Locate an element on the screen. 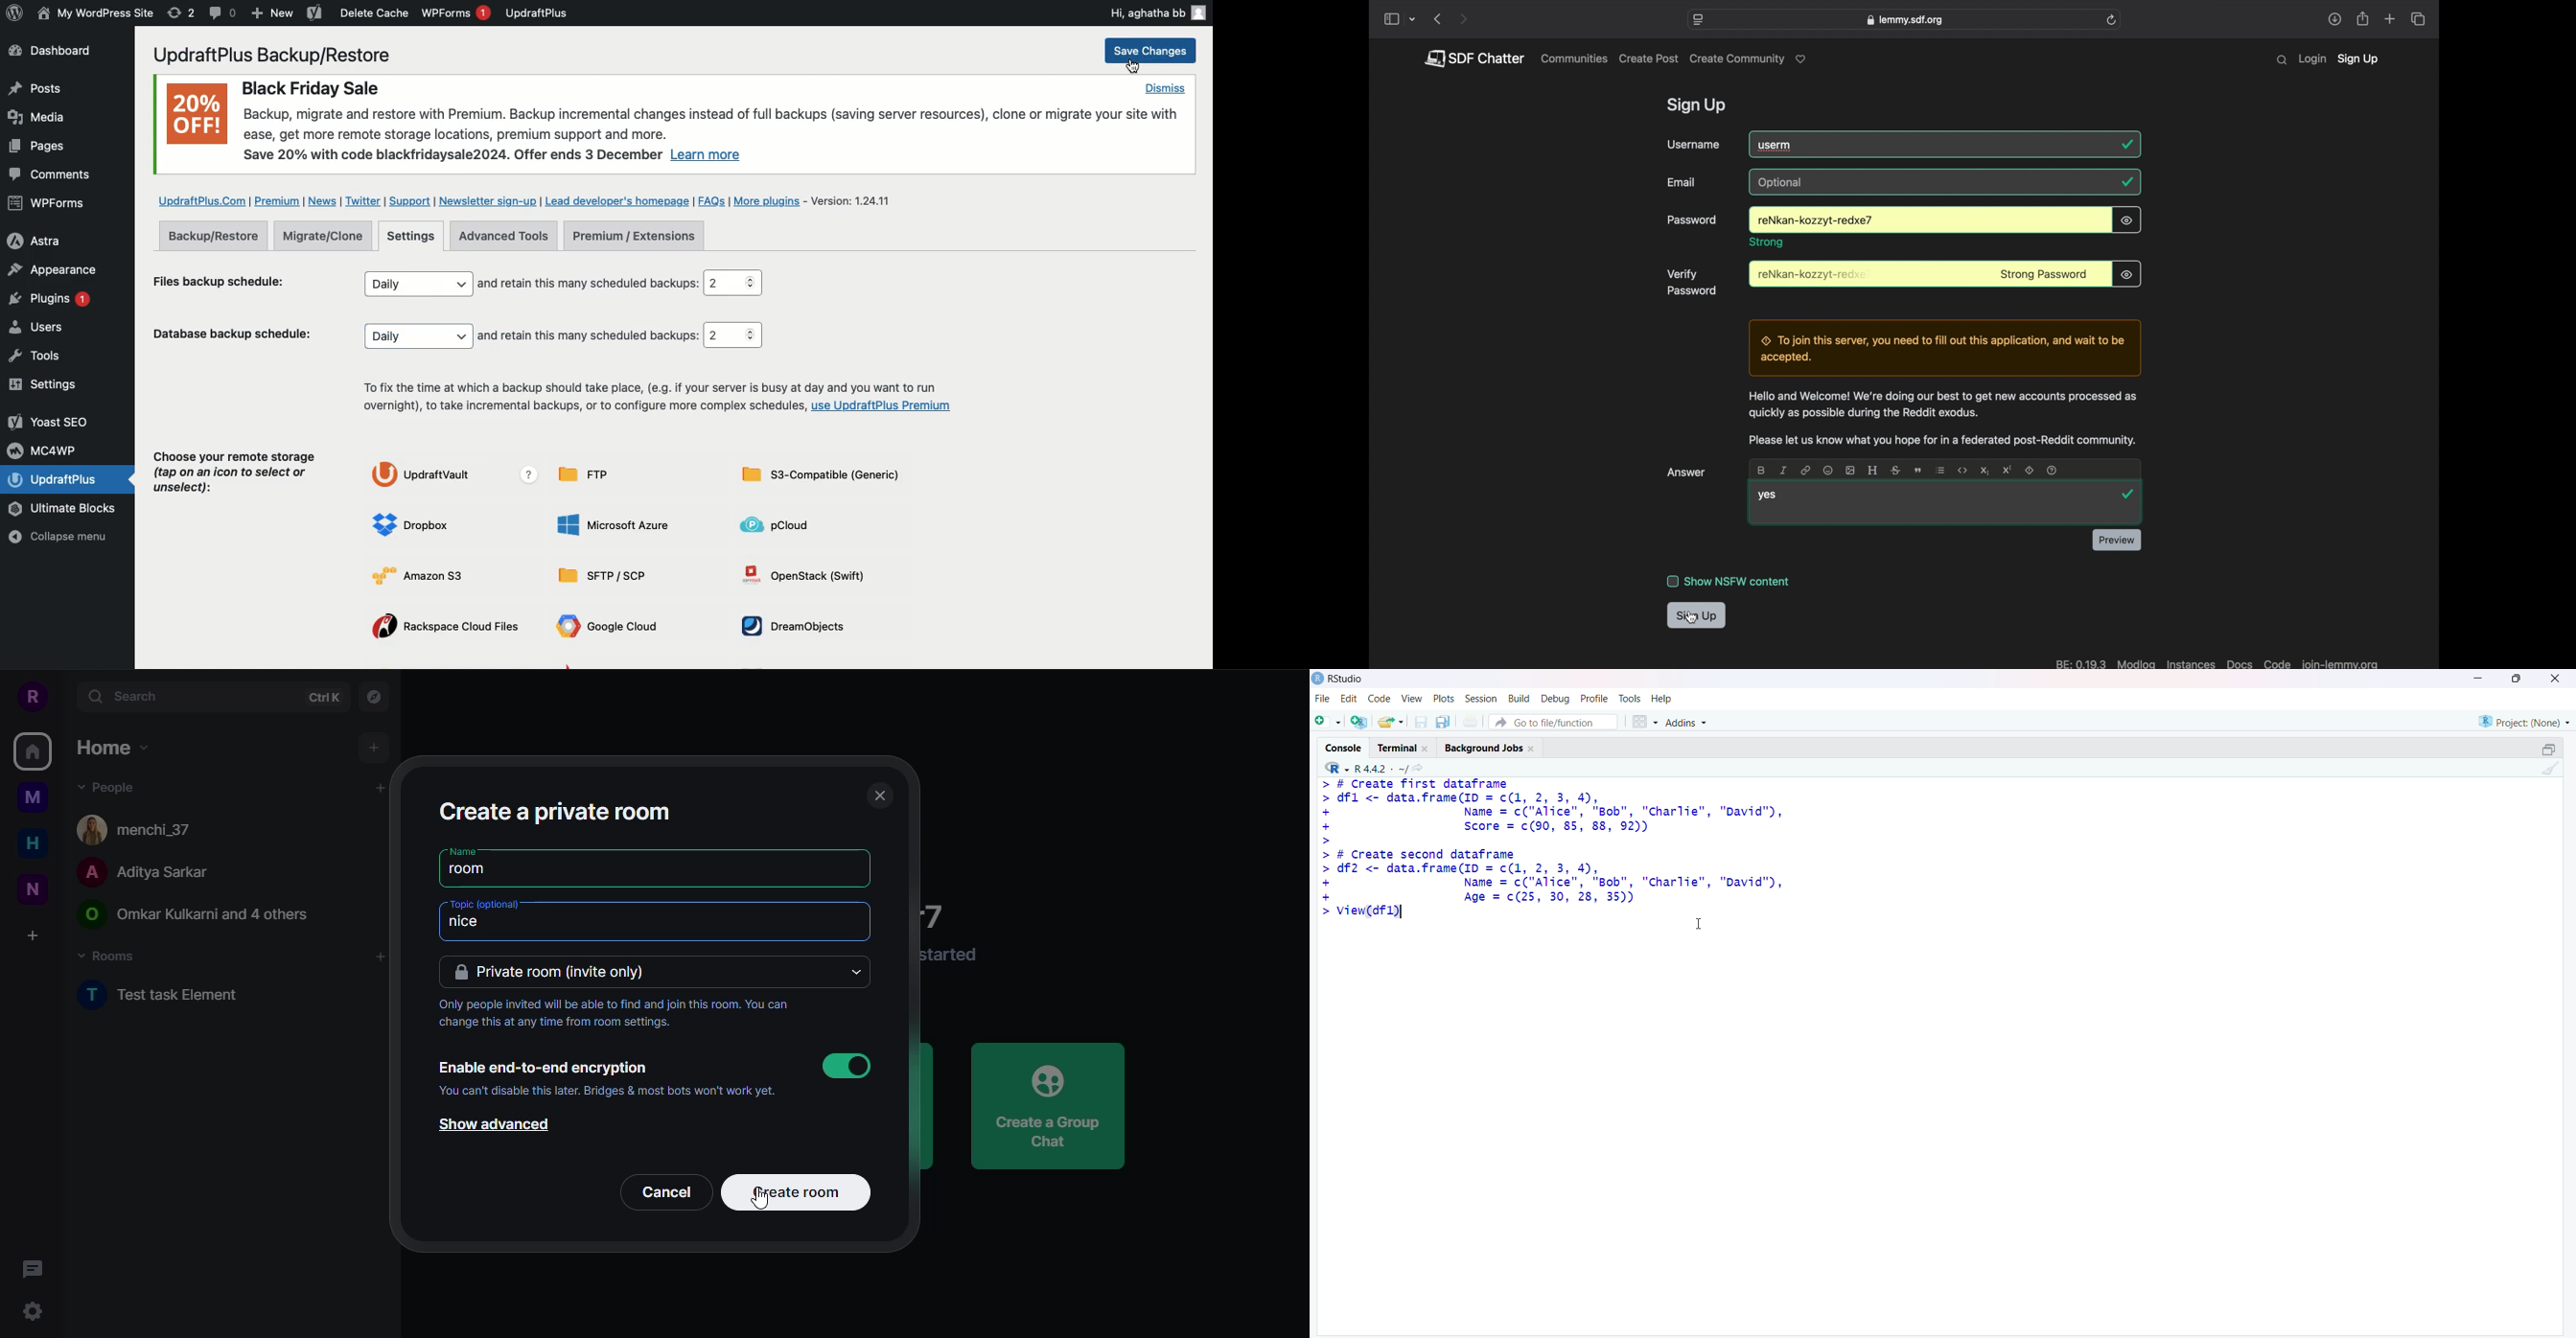 This screenshot has width=2576, height=1344. R is located at coordinates (1336, 767).